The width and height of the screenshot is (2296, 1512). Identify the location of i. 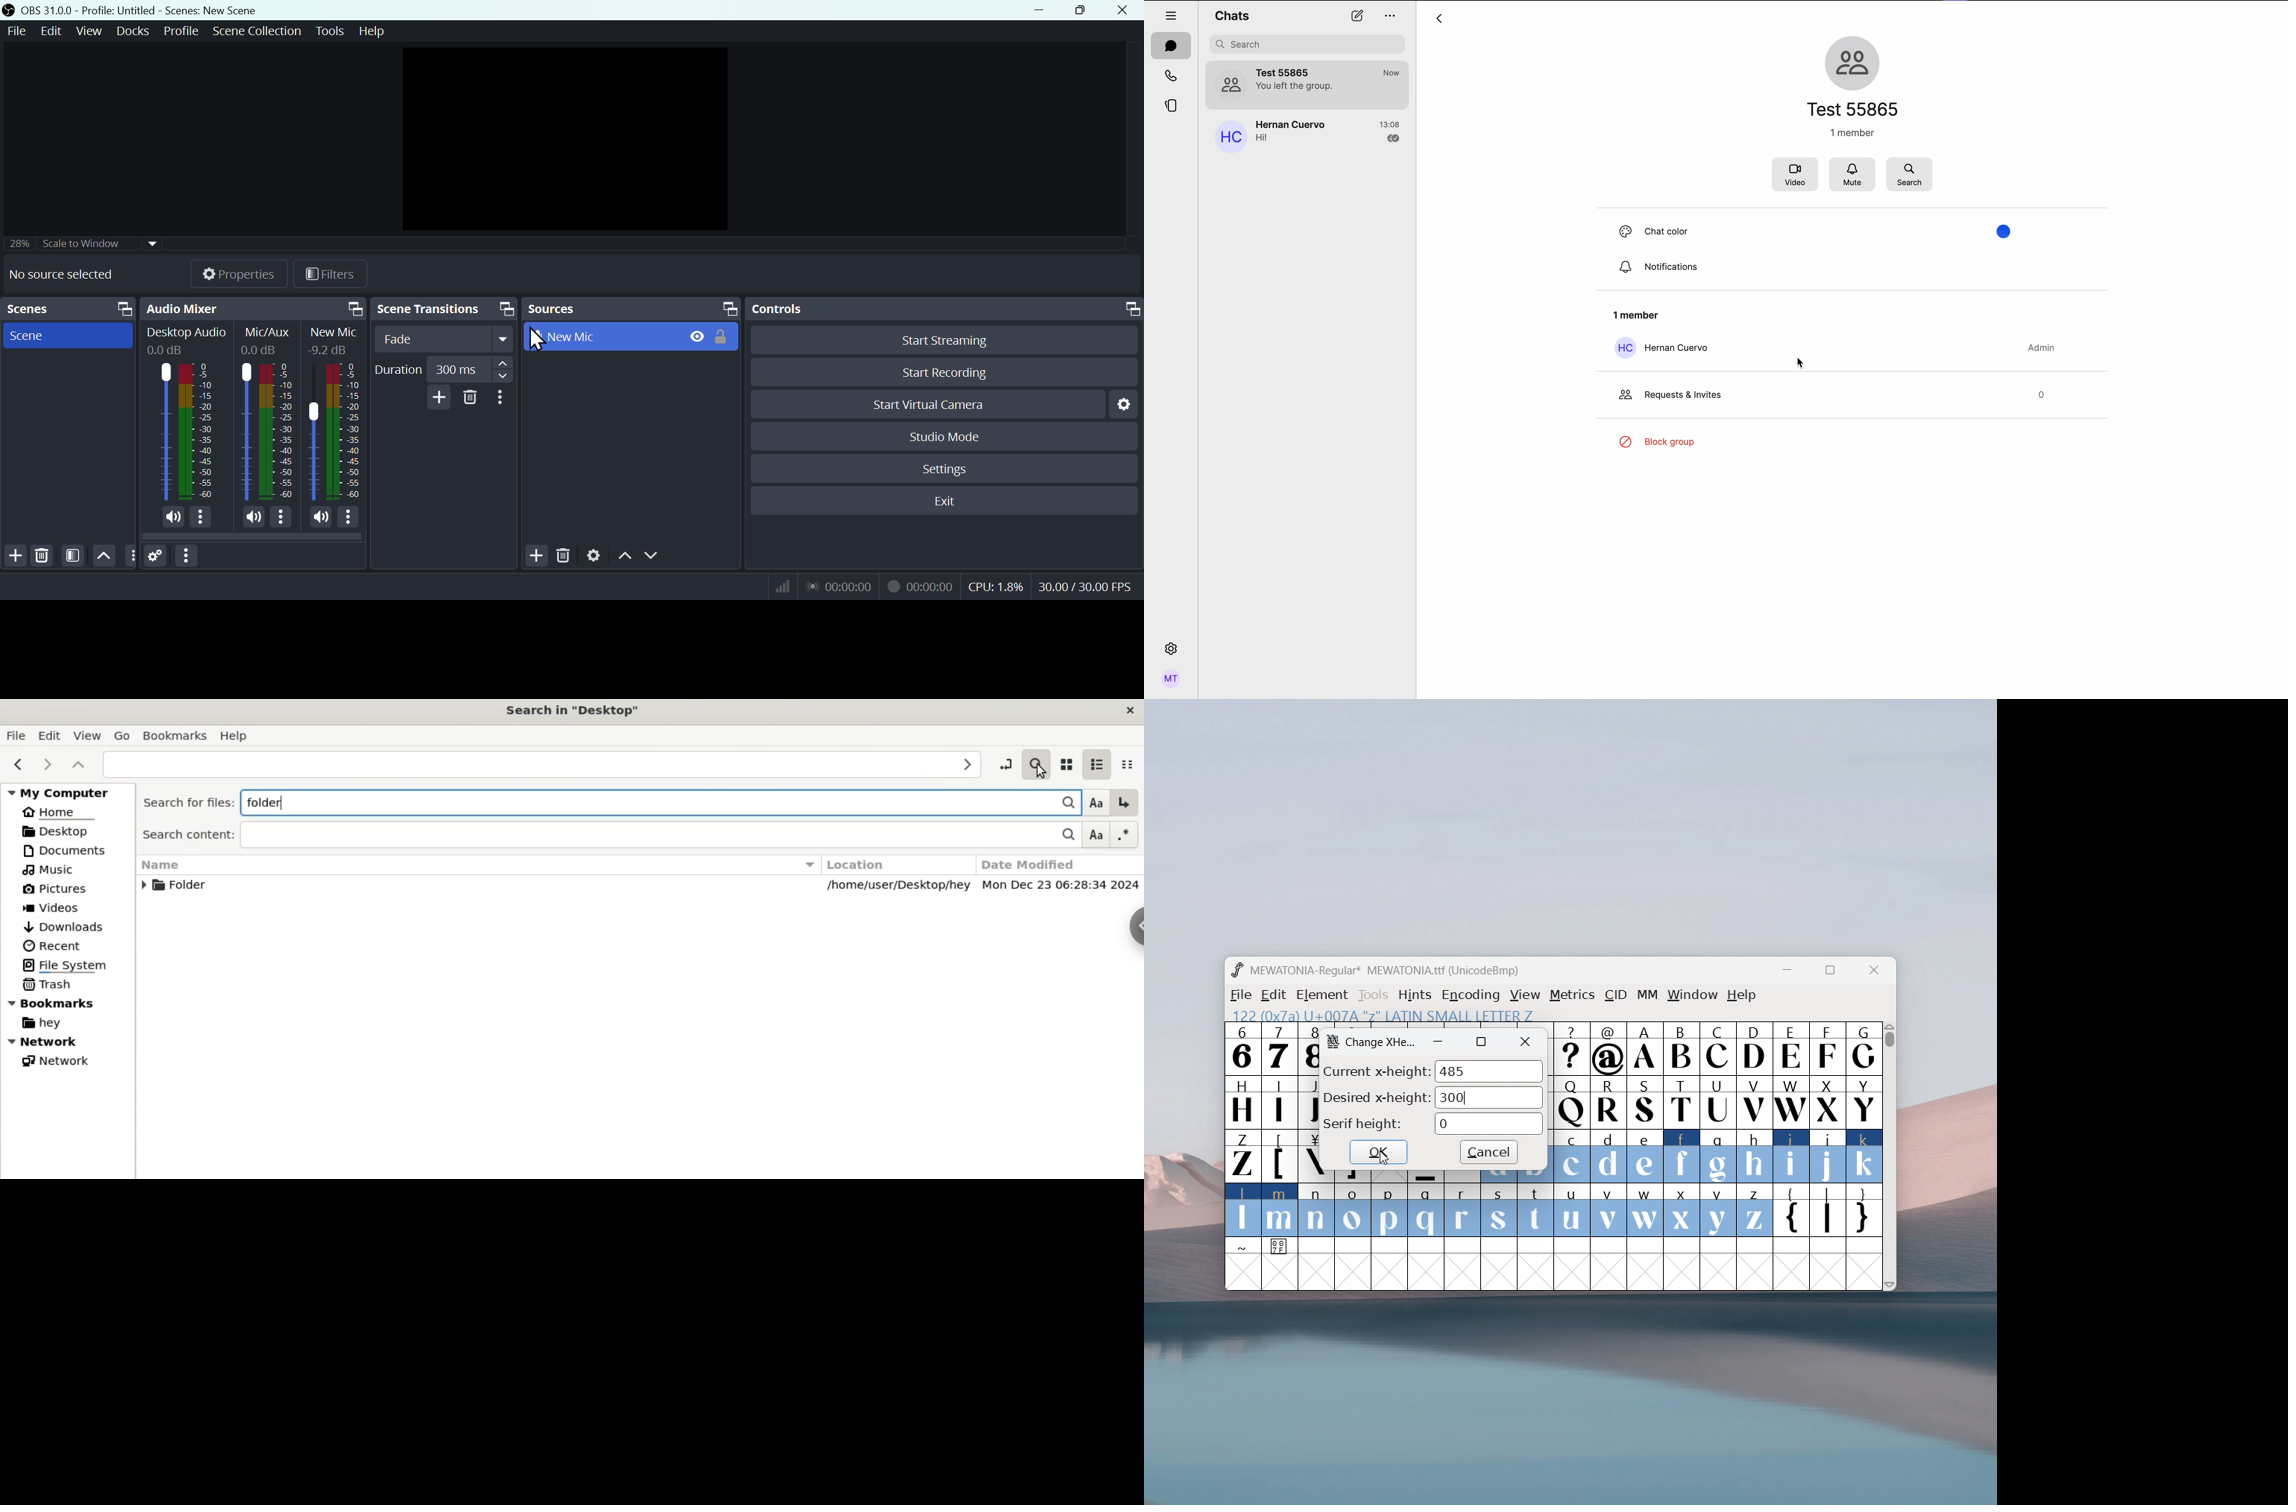
(1792, 1156).